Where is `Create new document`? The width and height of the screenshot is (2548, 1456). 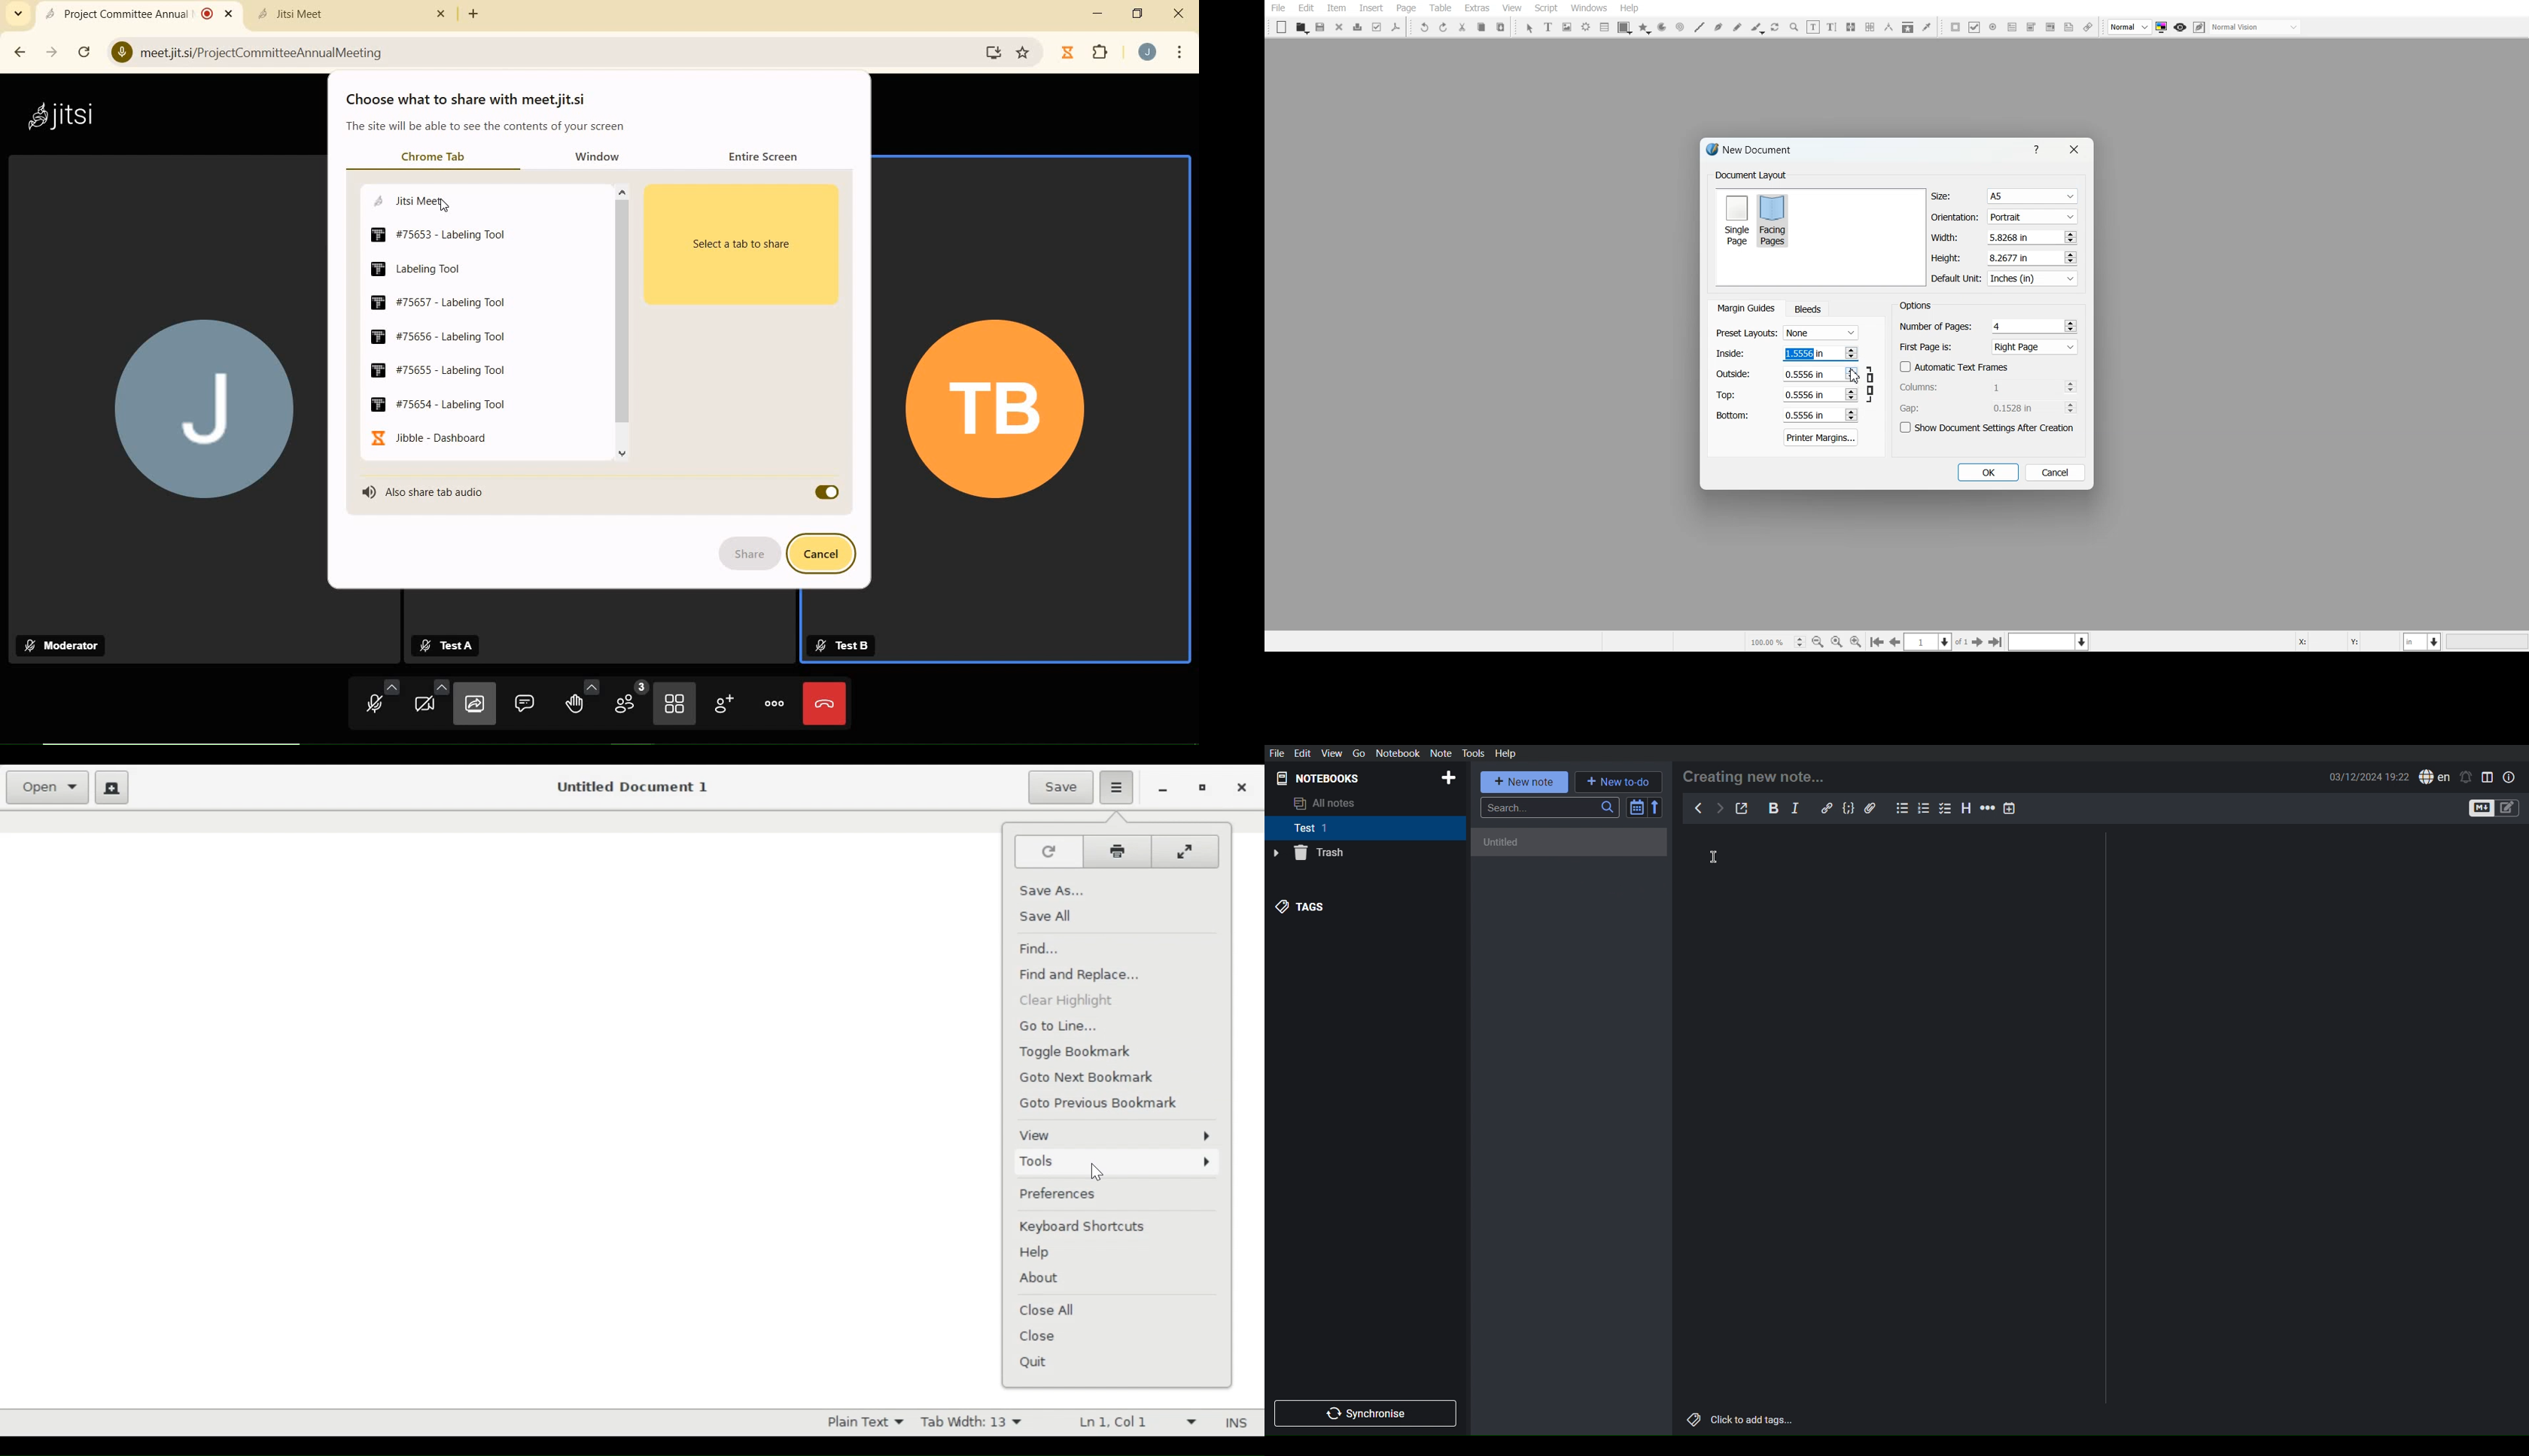 Create new document is located at coordinates (113, 787).